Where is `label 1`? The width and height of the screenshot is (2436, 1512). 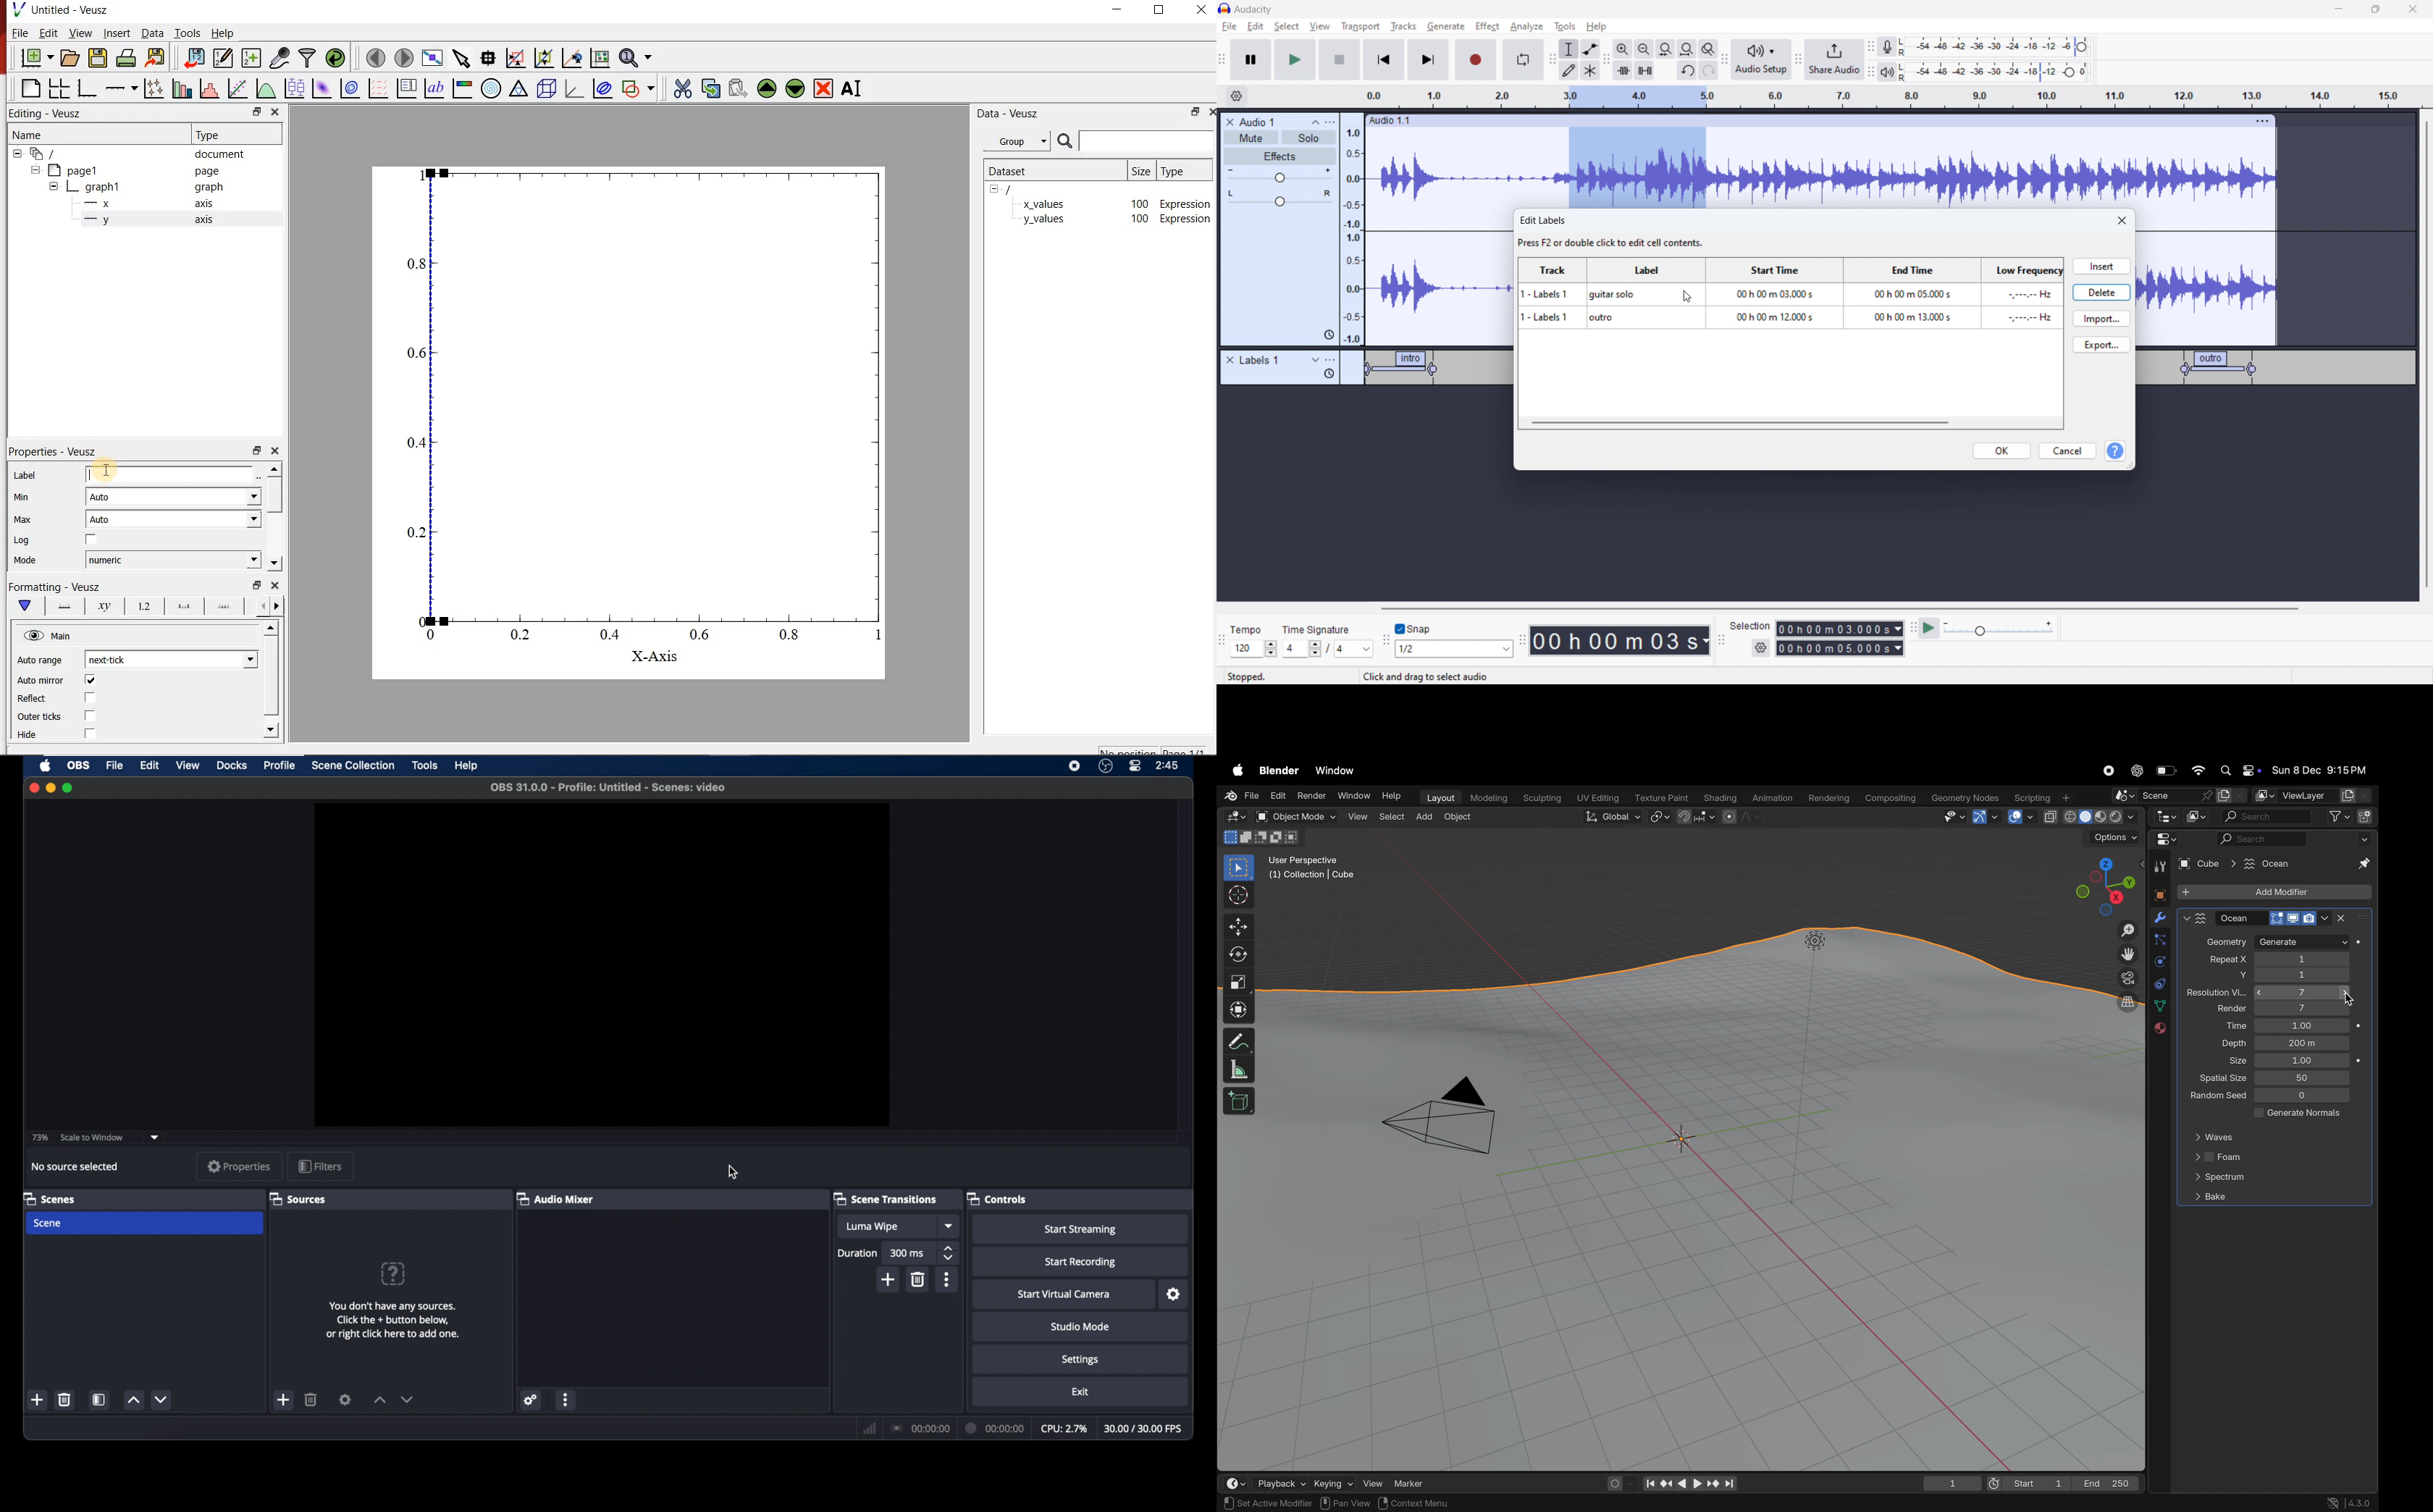 label 1 is located at coordinates (1404, 369).